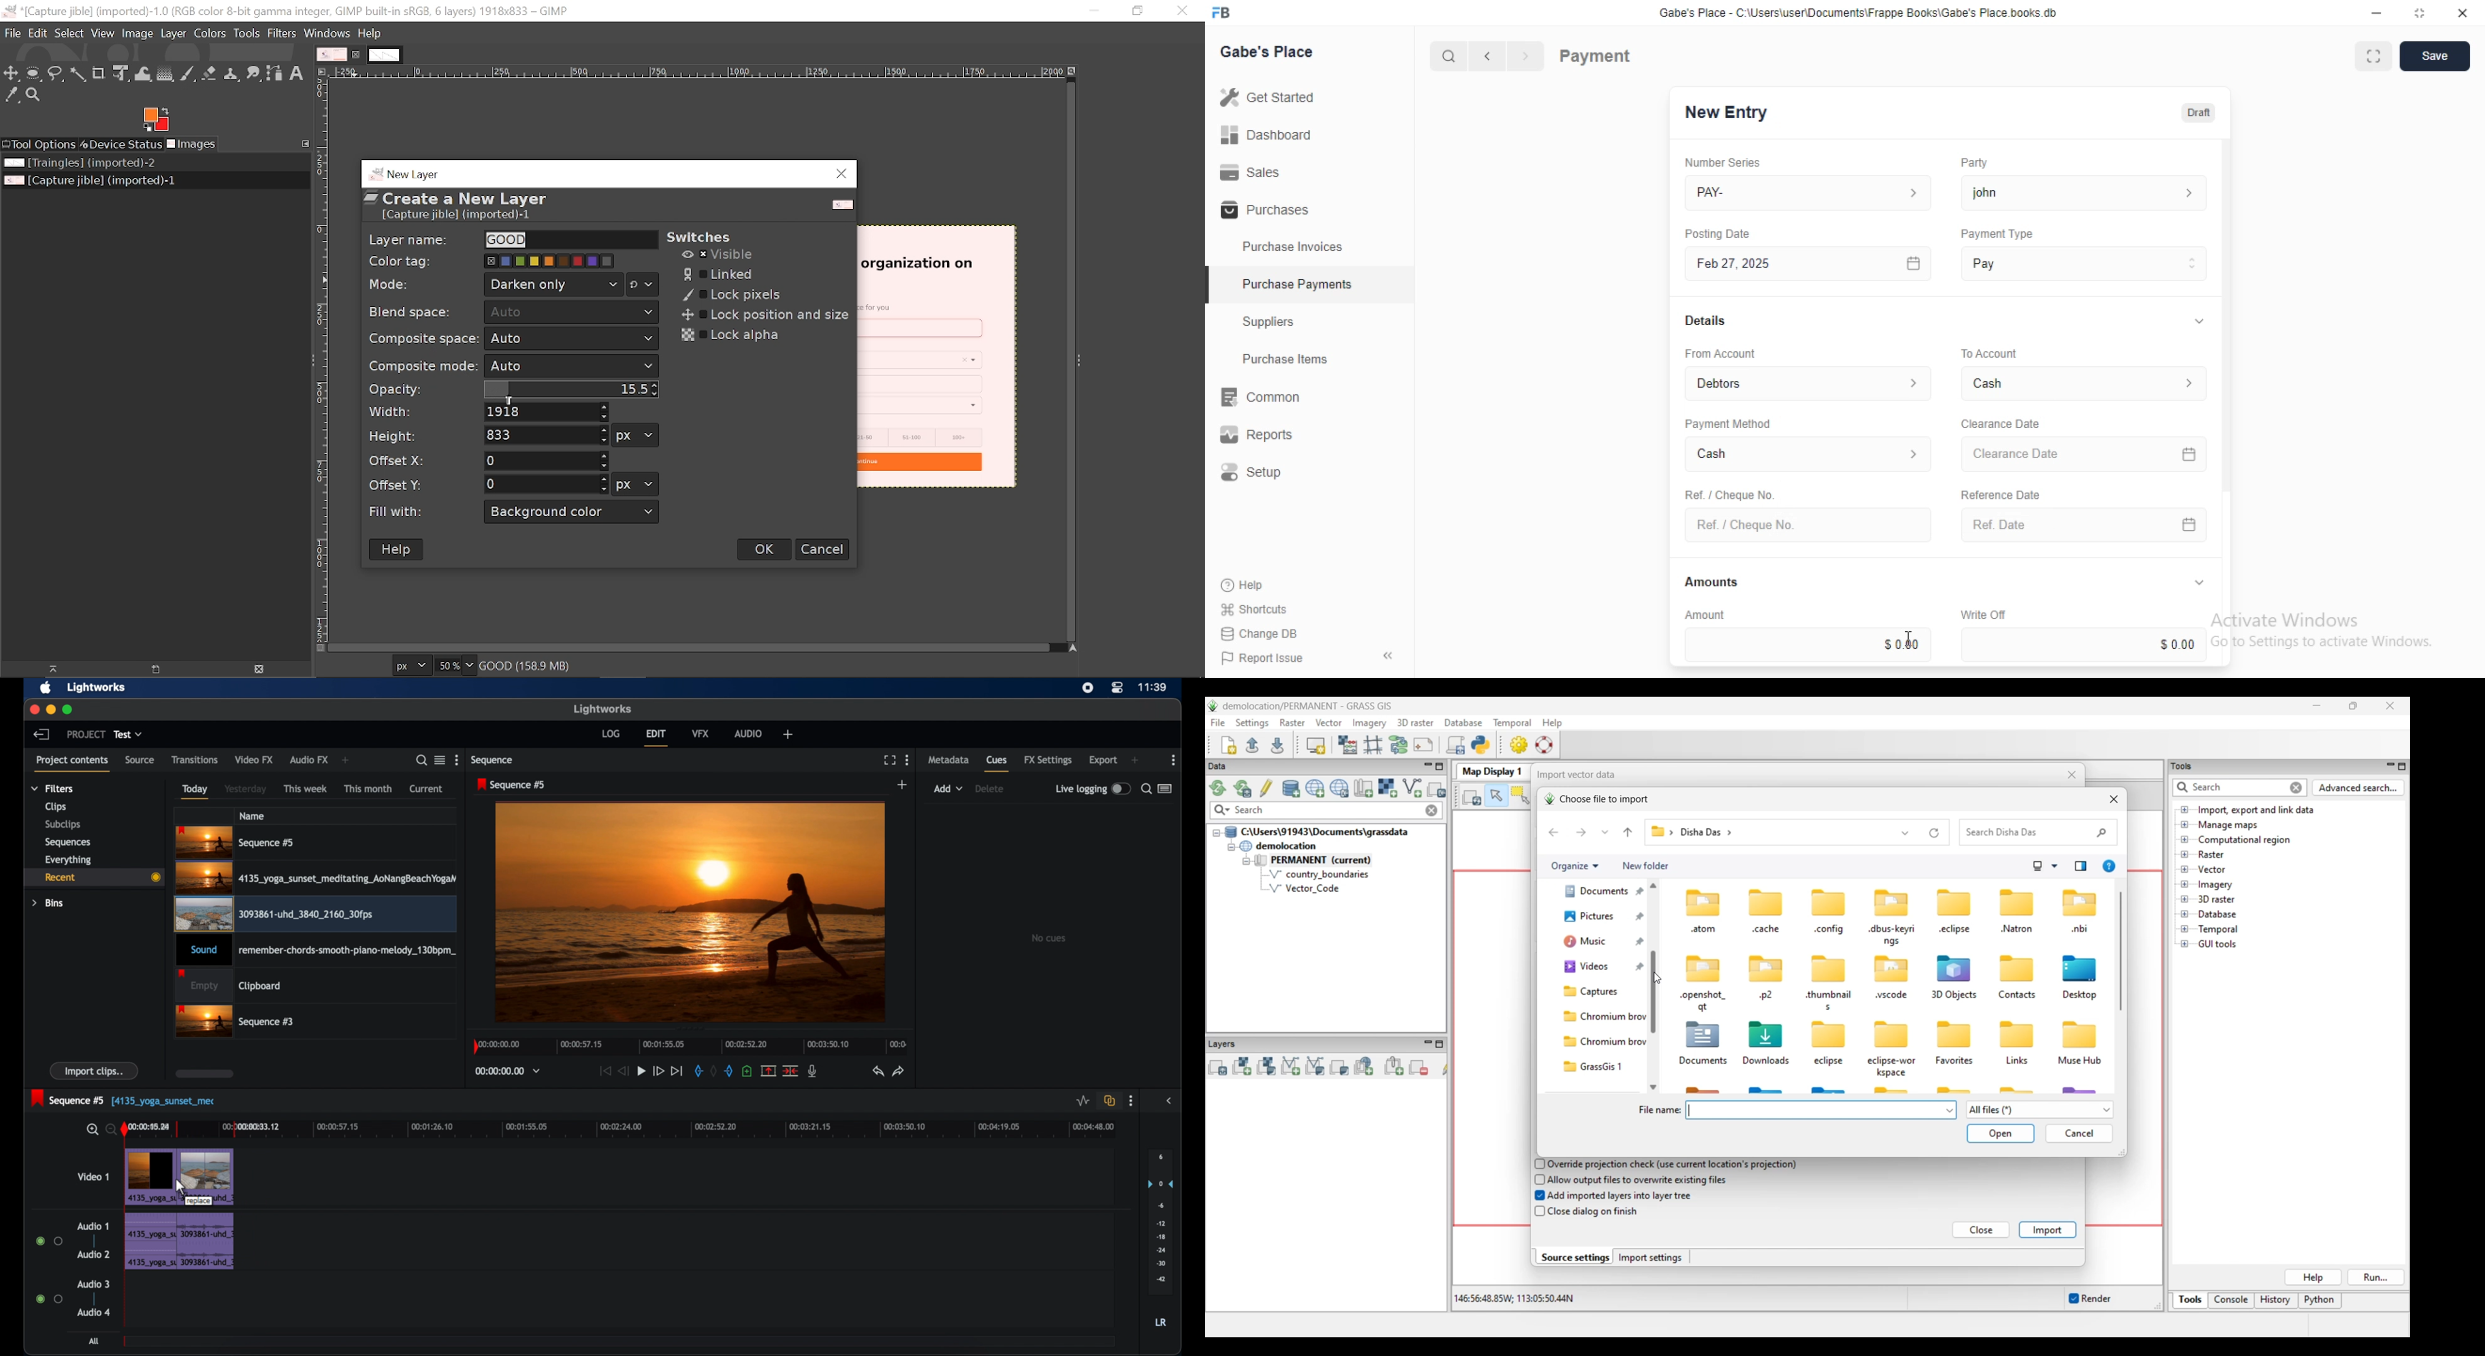 The width and height of the screenshot is (2492, 1372). What do you see at coordinates (211, 34) in the screenshot?
I see `Colors` at bounding box center [211, 34].